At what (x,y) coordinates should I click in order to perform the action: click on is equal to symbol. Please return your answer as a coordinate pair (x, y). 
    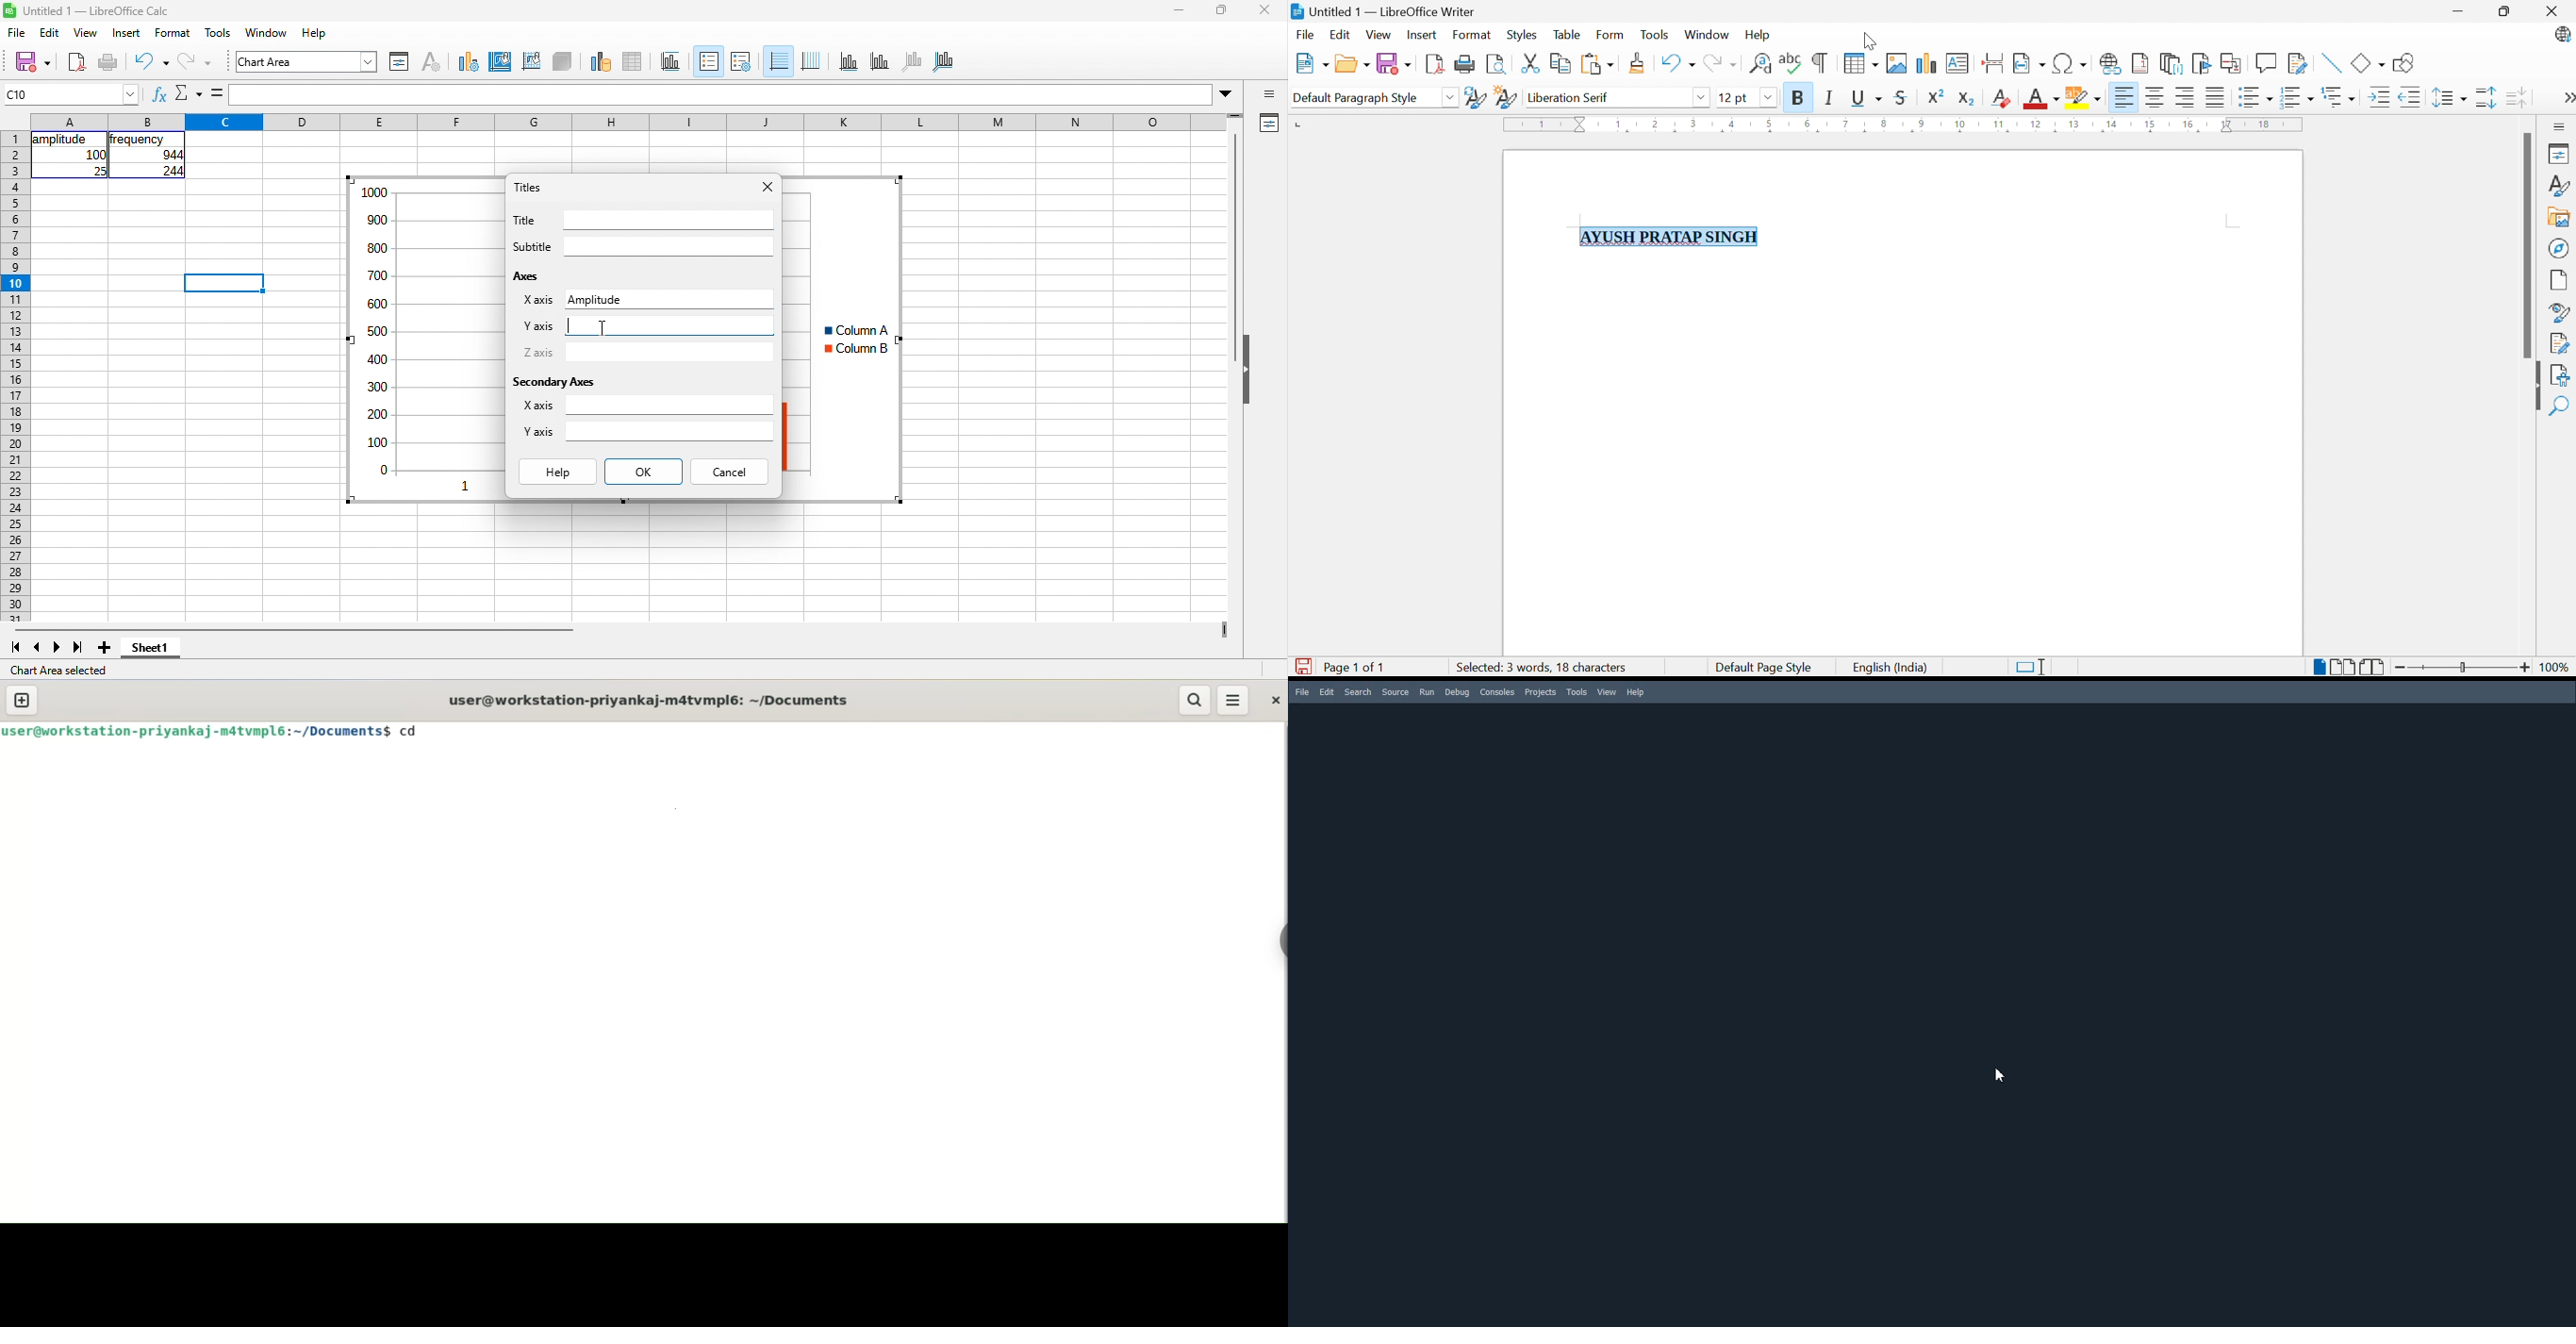
    Looking at the image, I should click on (217, 93).